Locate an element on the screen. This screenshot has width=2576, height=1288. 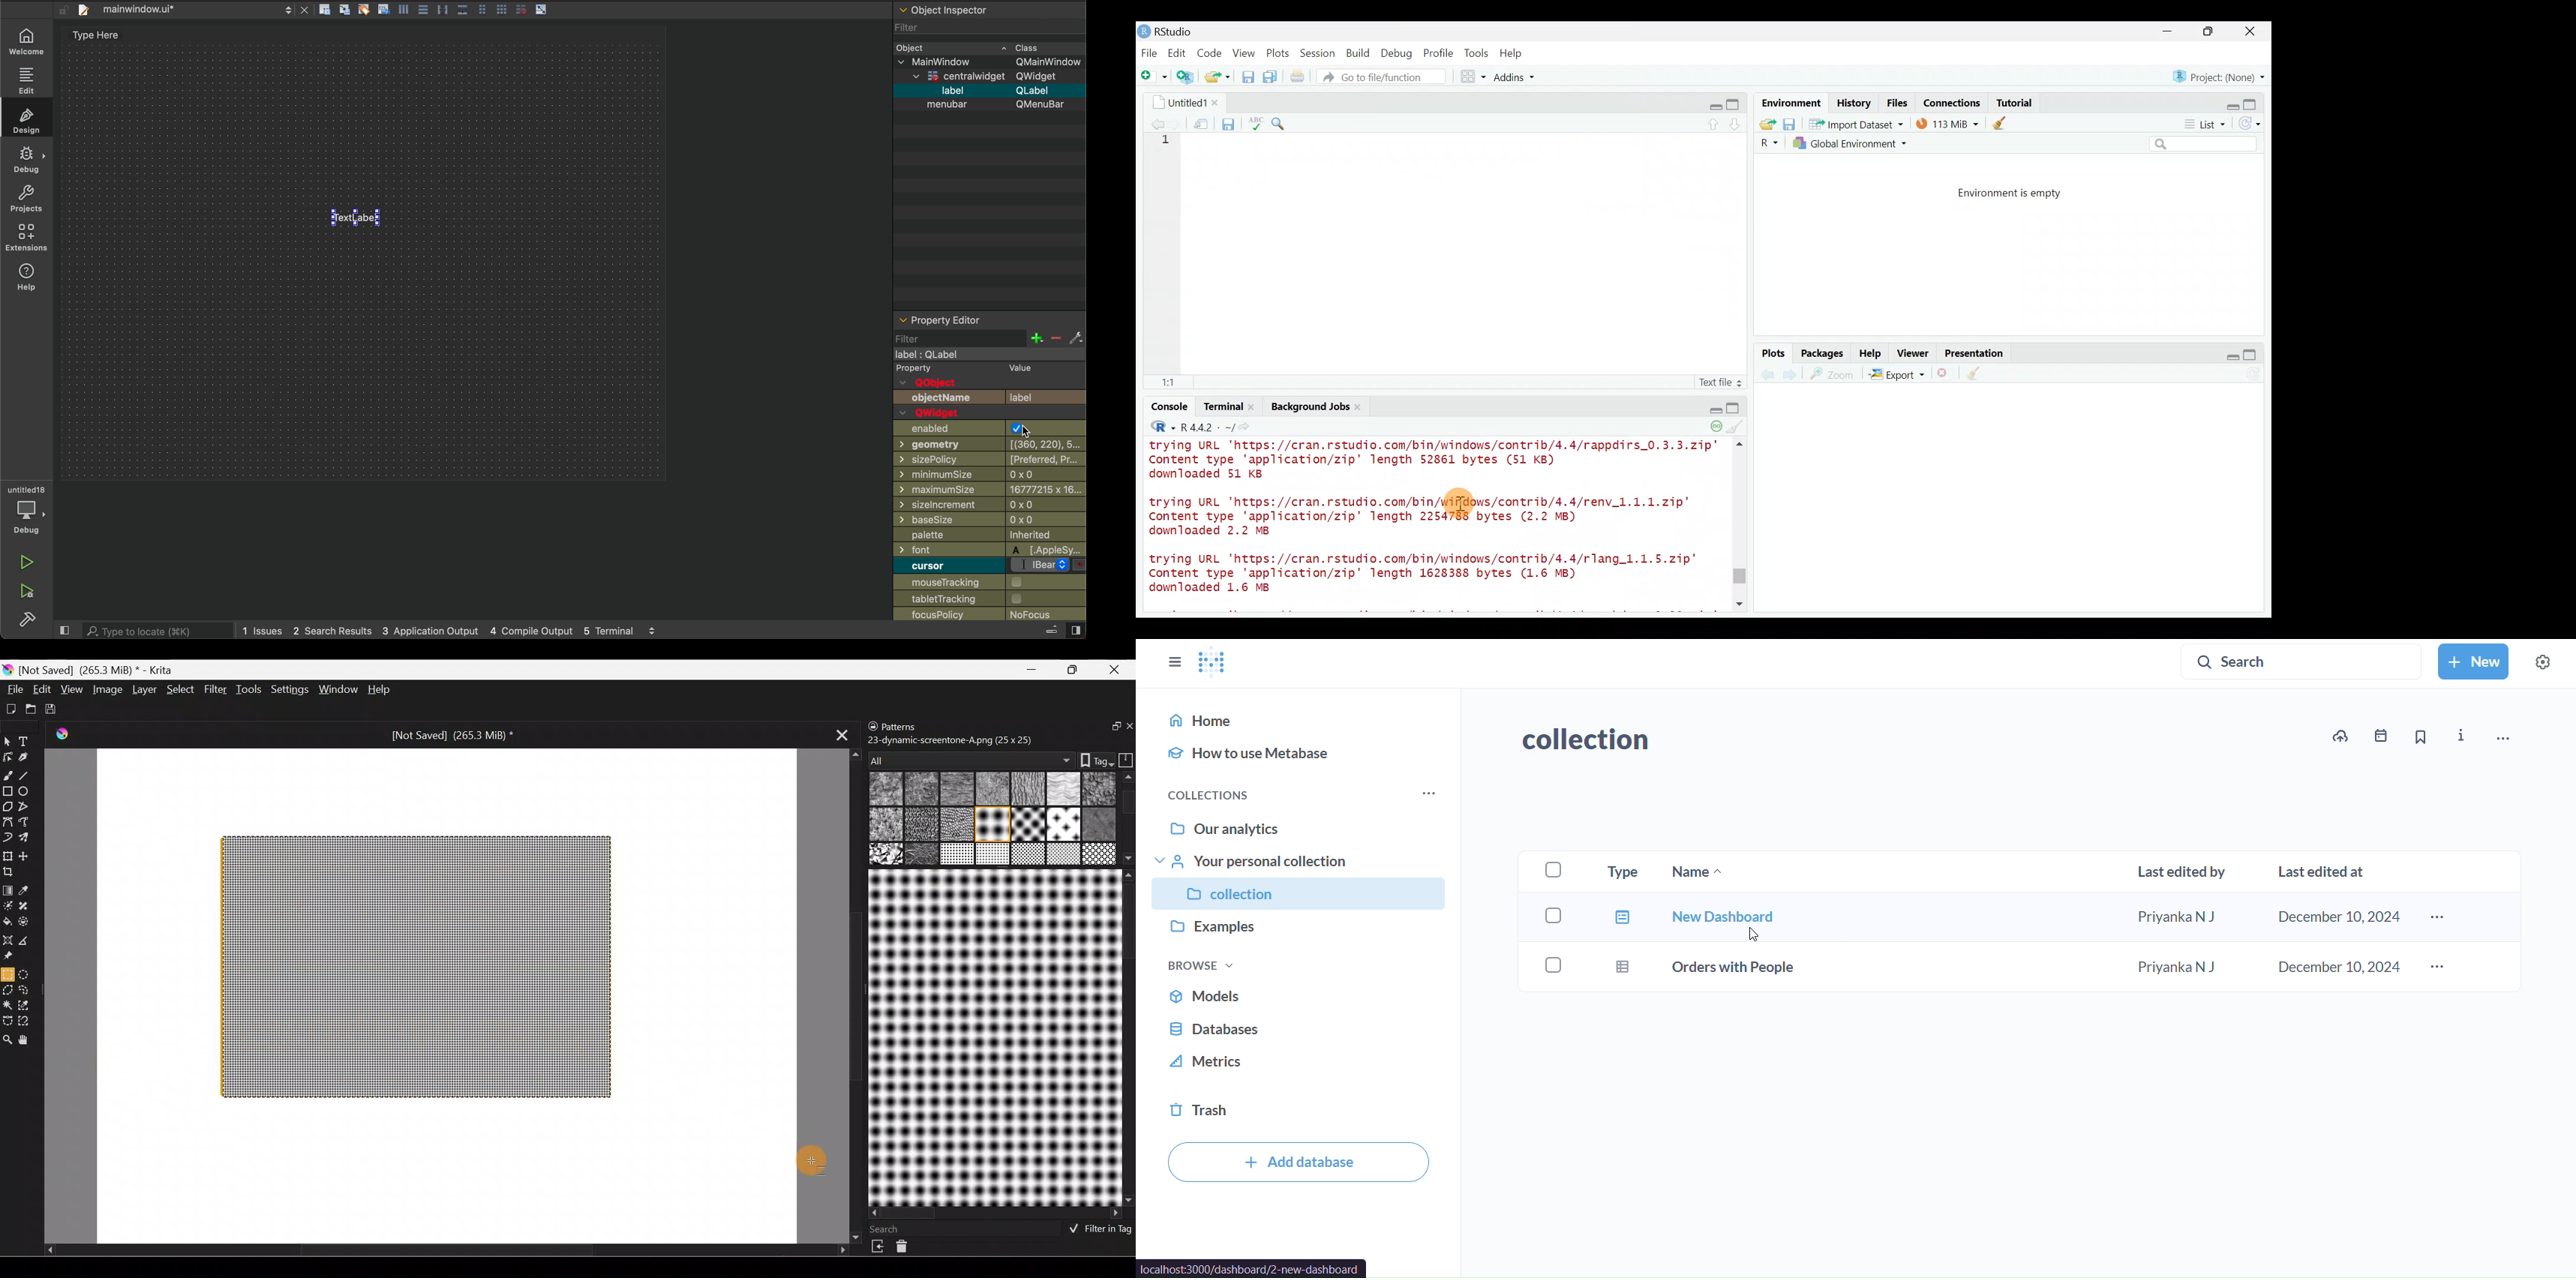
go to next section/chunk is located at coordinates (1737, 122).